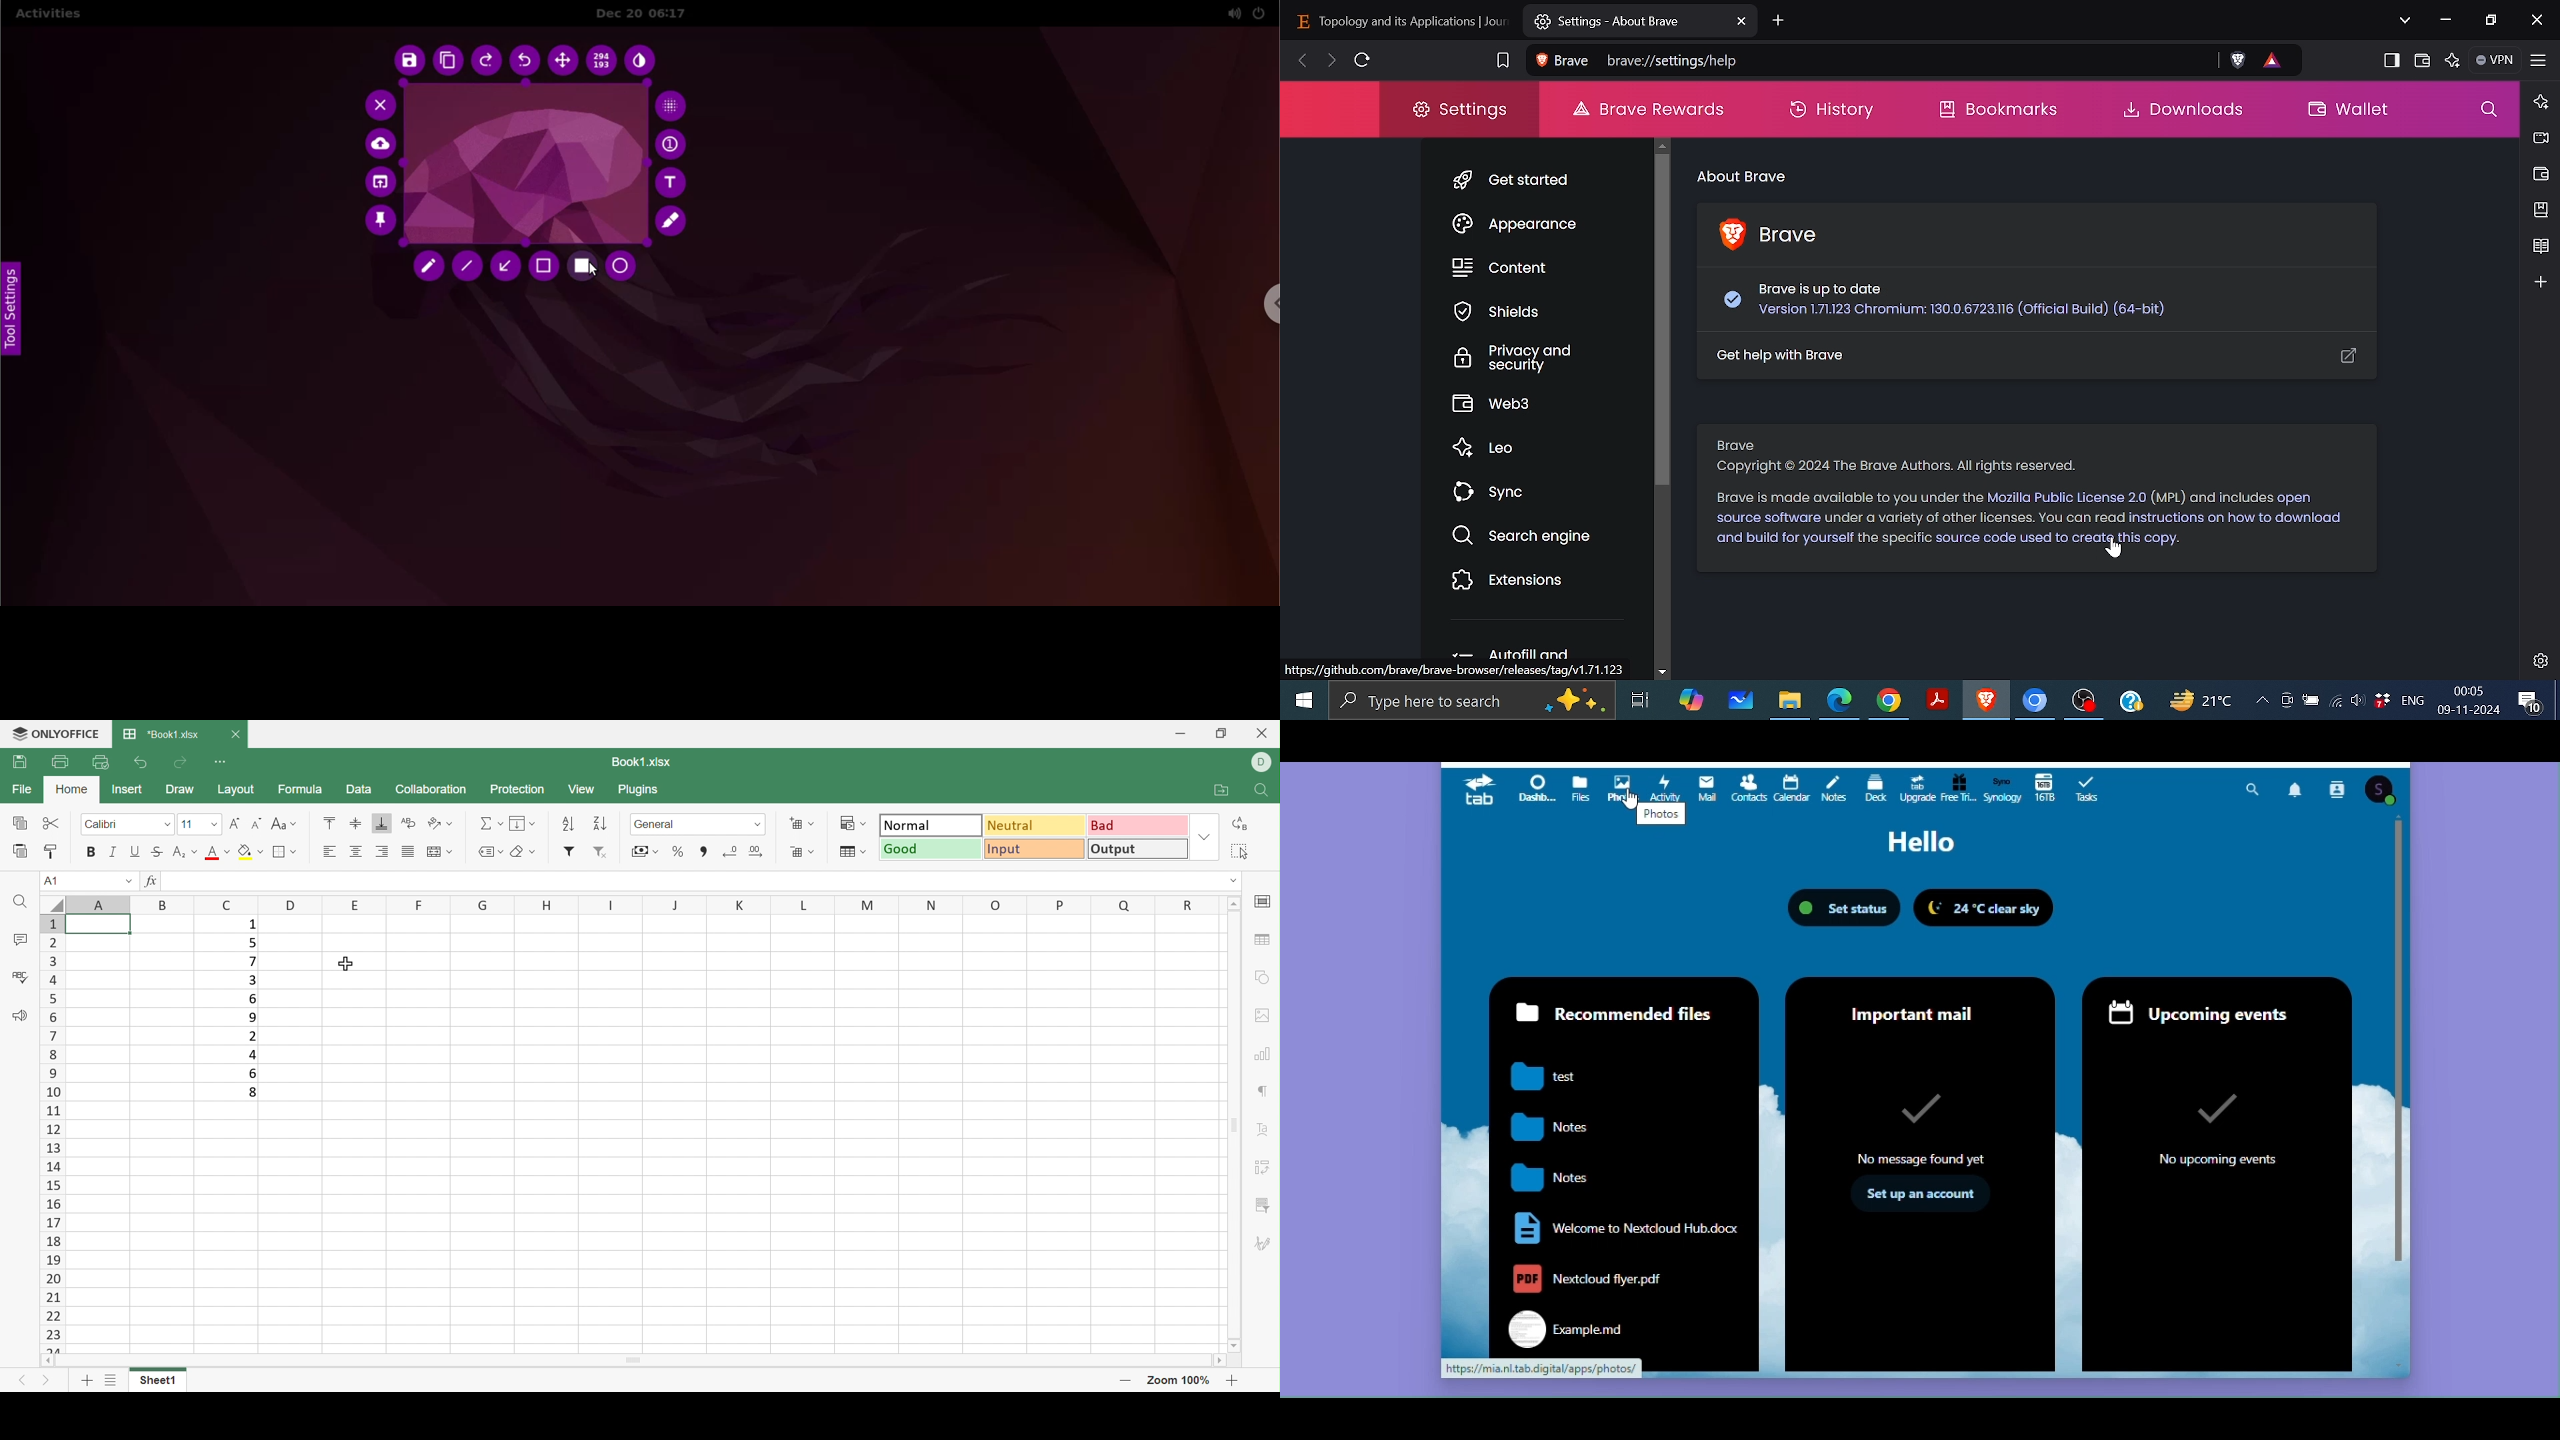 This screenshot has width=2576, height=1456. Describe the element at coordinates (1263, 1132) in the screenshot. I see `Text Art settings` at that location.